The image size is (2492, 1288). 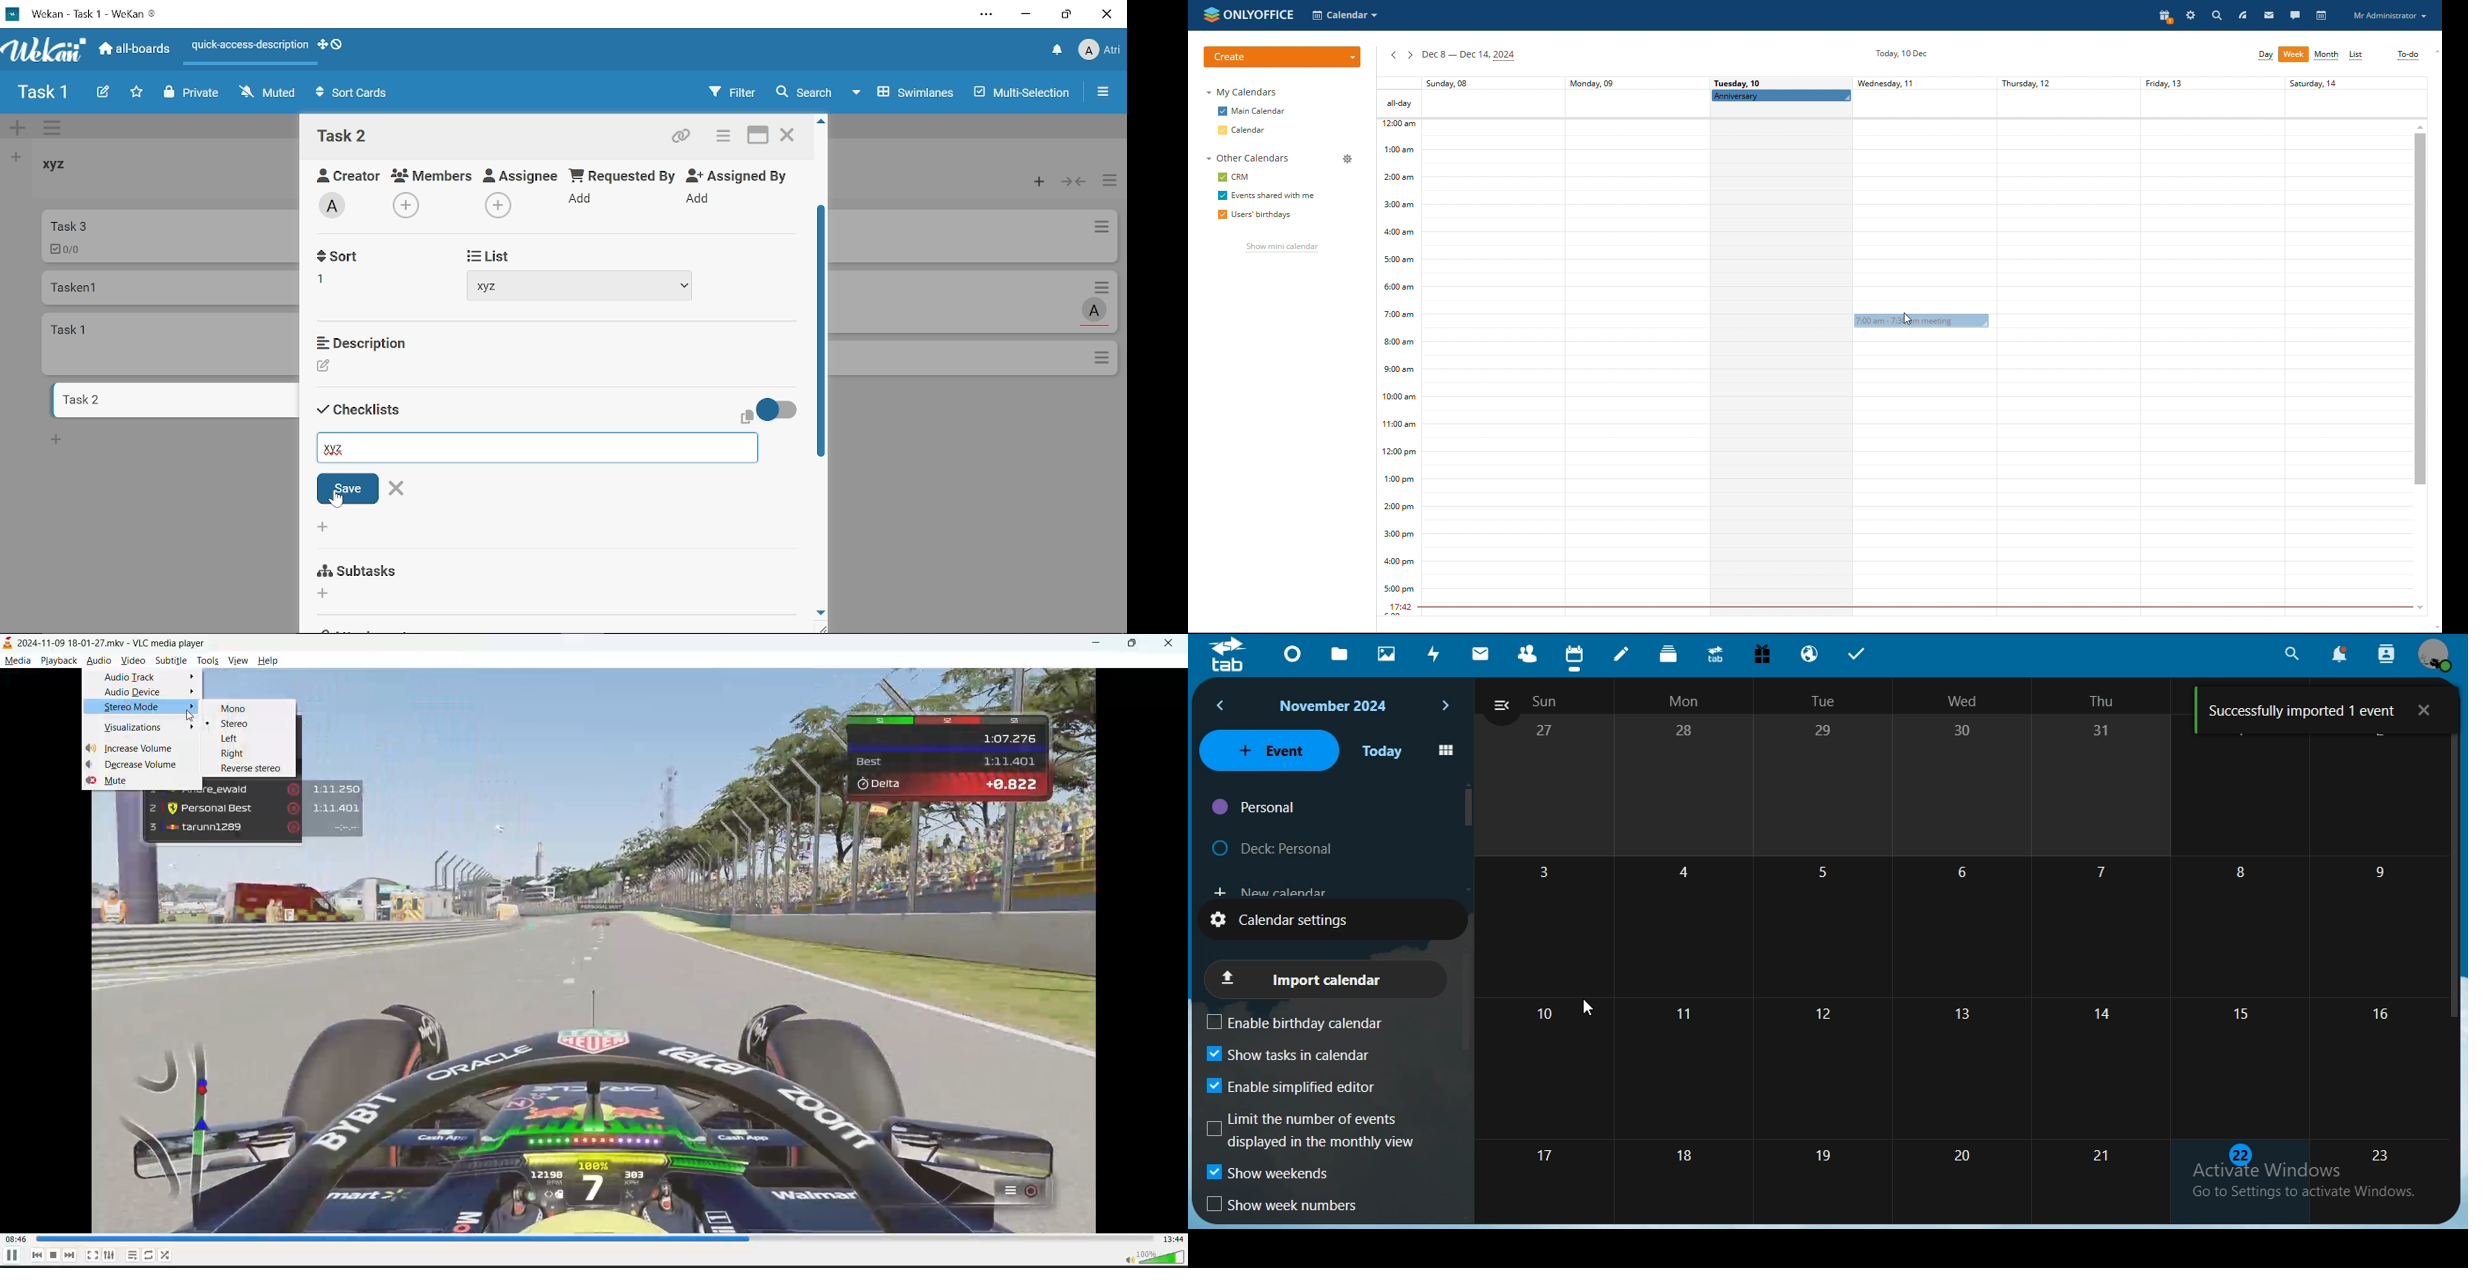 What do you see at coordinates (247, 48) in the screenshot?
I see `Quick access description` at bounding box center [247, 48].